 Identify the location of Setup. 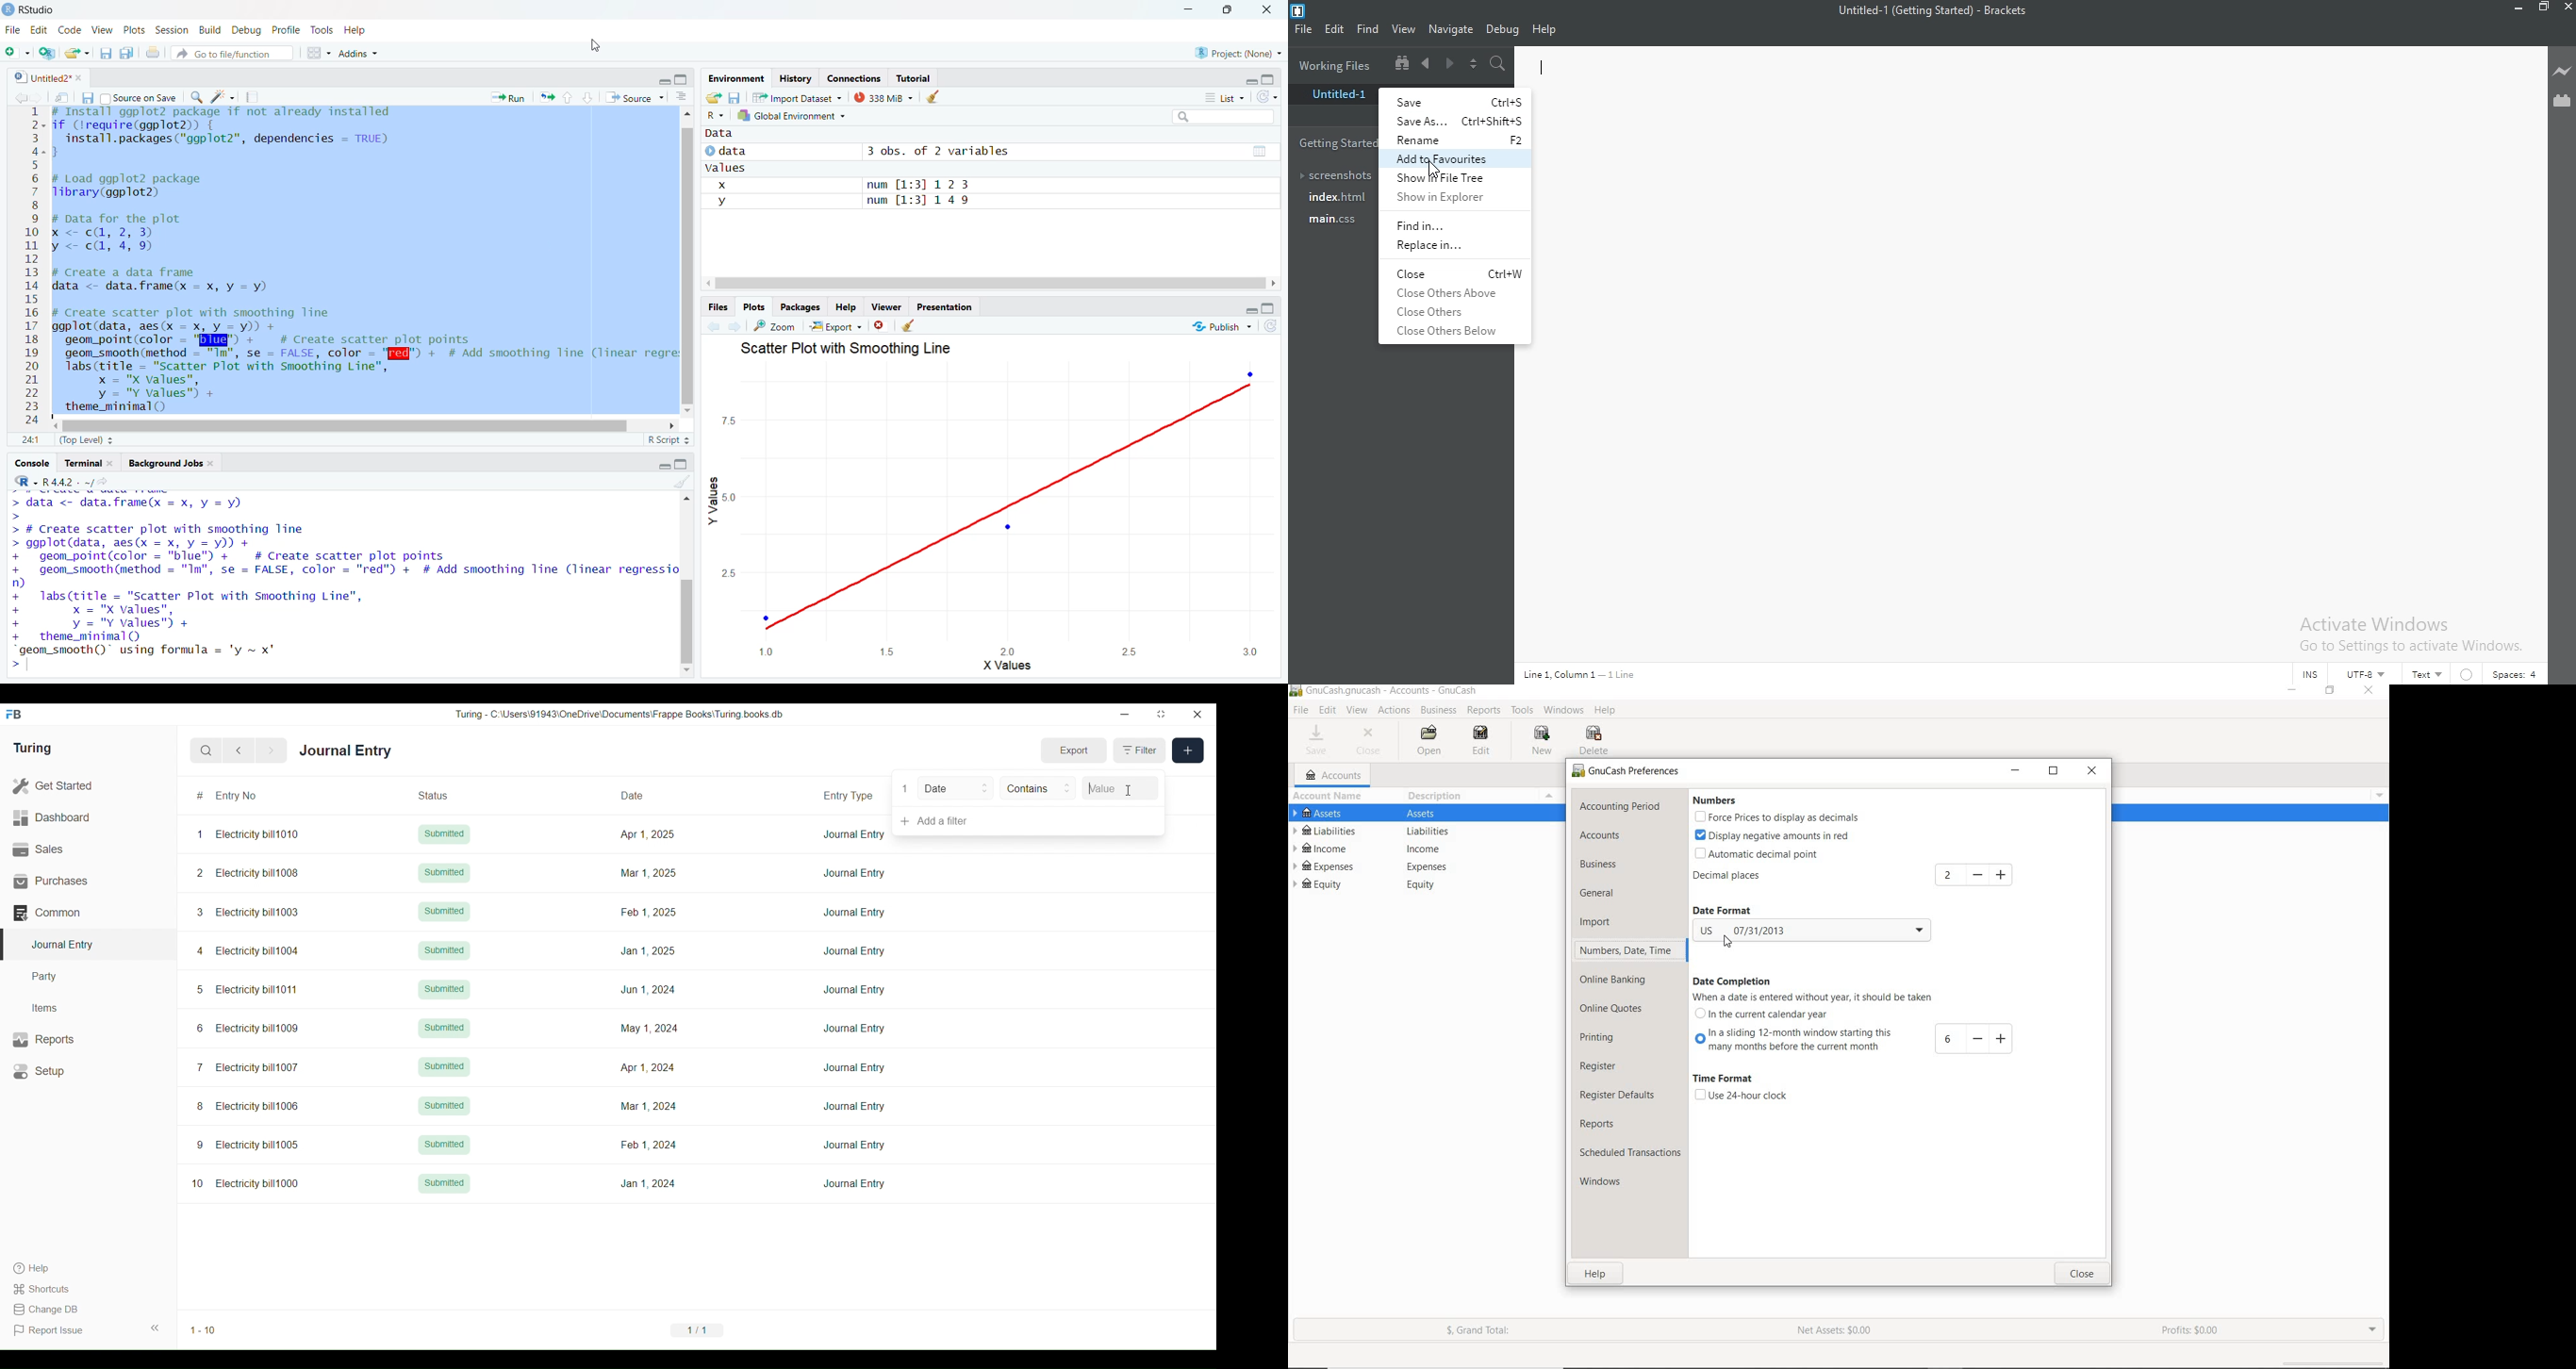
(89, 1071).